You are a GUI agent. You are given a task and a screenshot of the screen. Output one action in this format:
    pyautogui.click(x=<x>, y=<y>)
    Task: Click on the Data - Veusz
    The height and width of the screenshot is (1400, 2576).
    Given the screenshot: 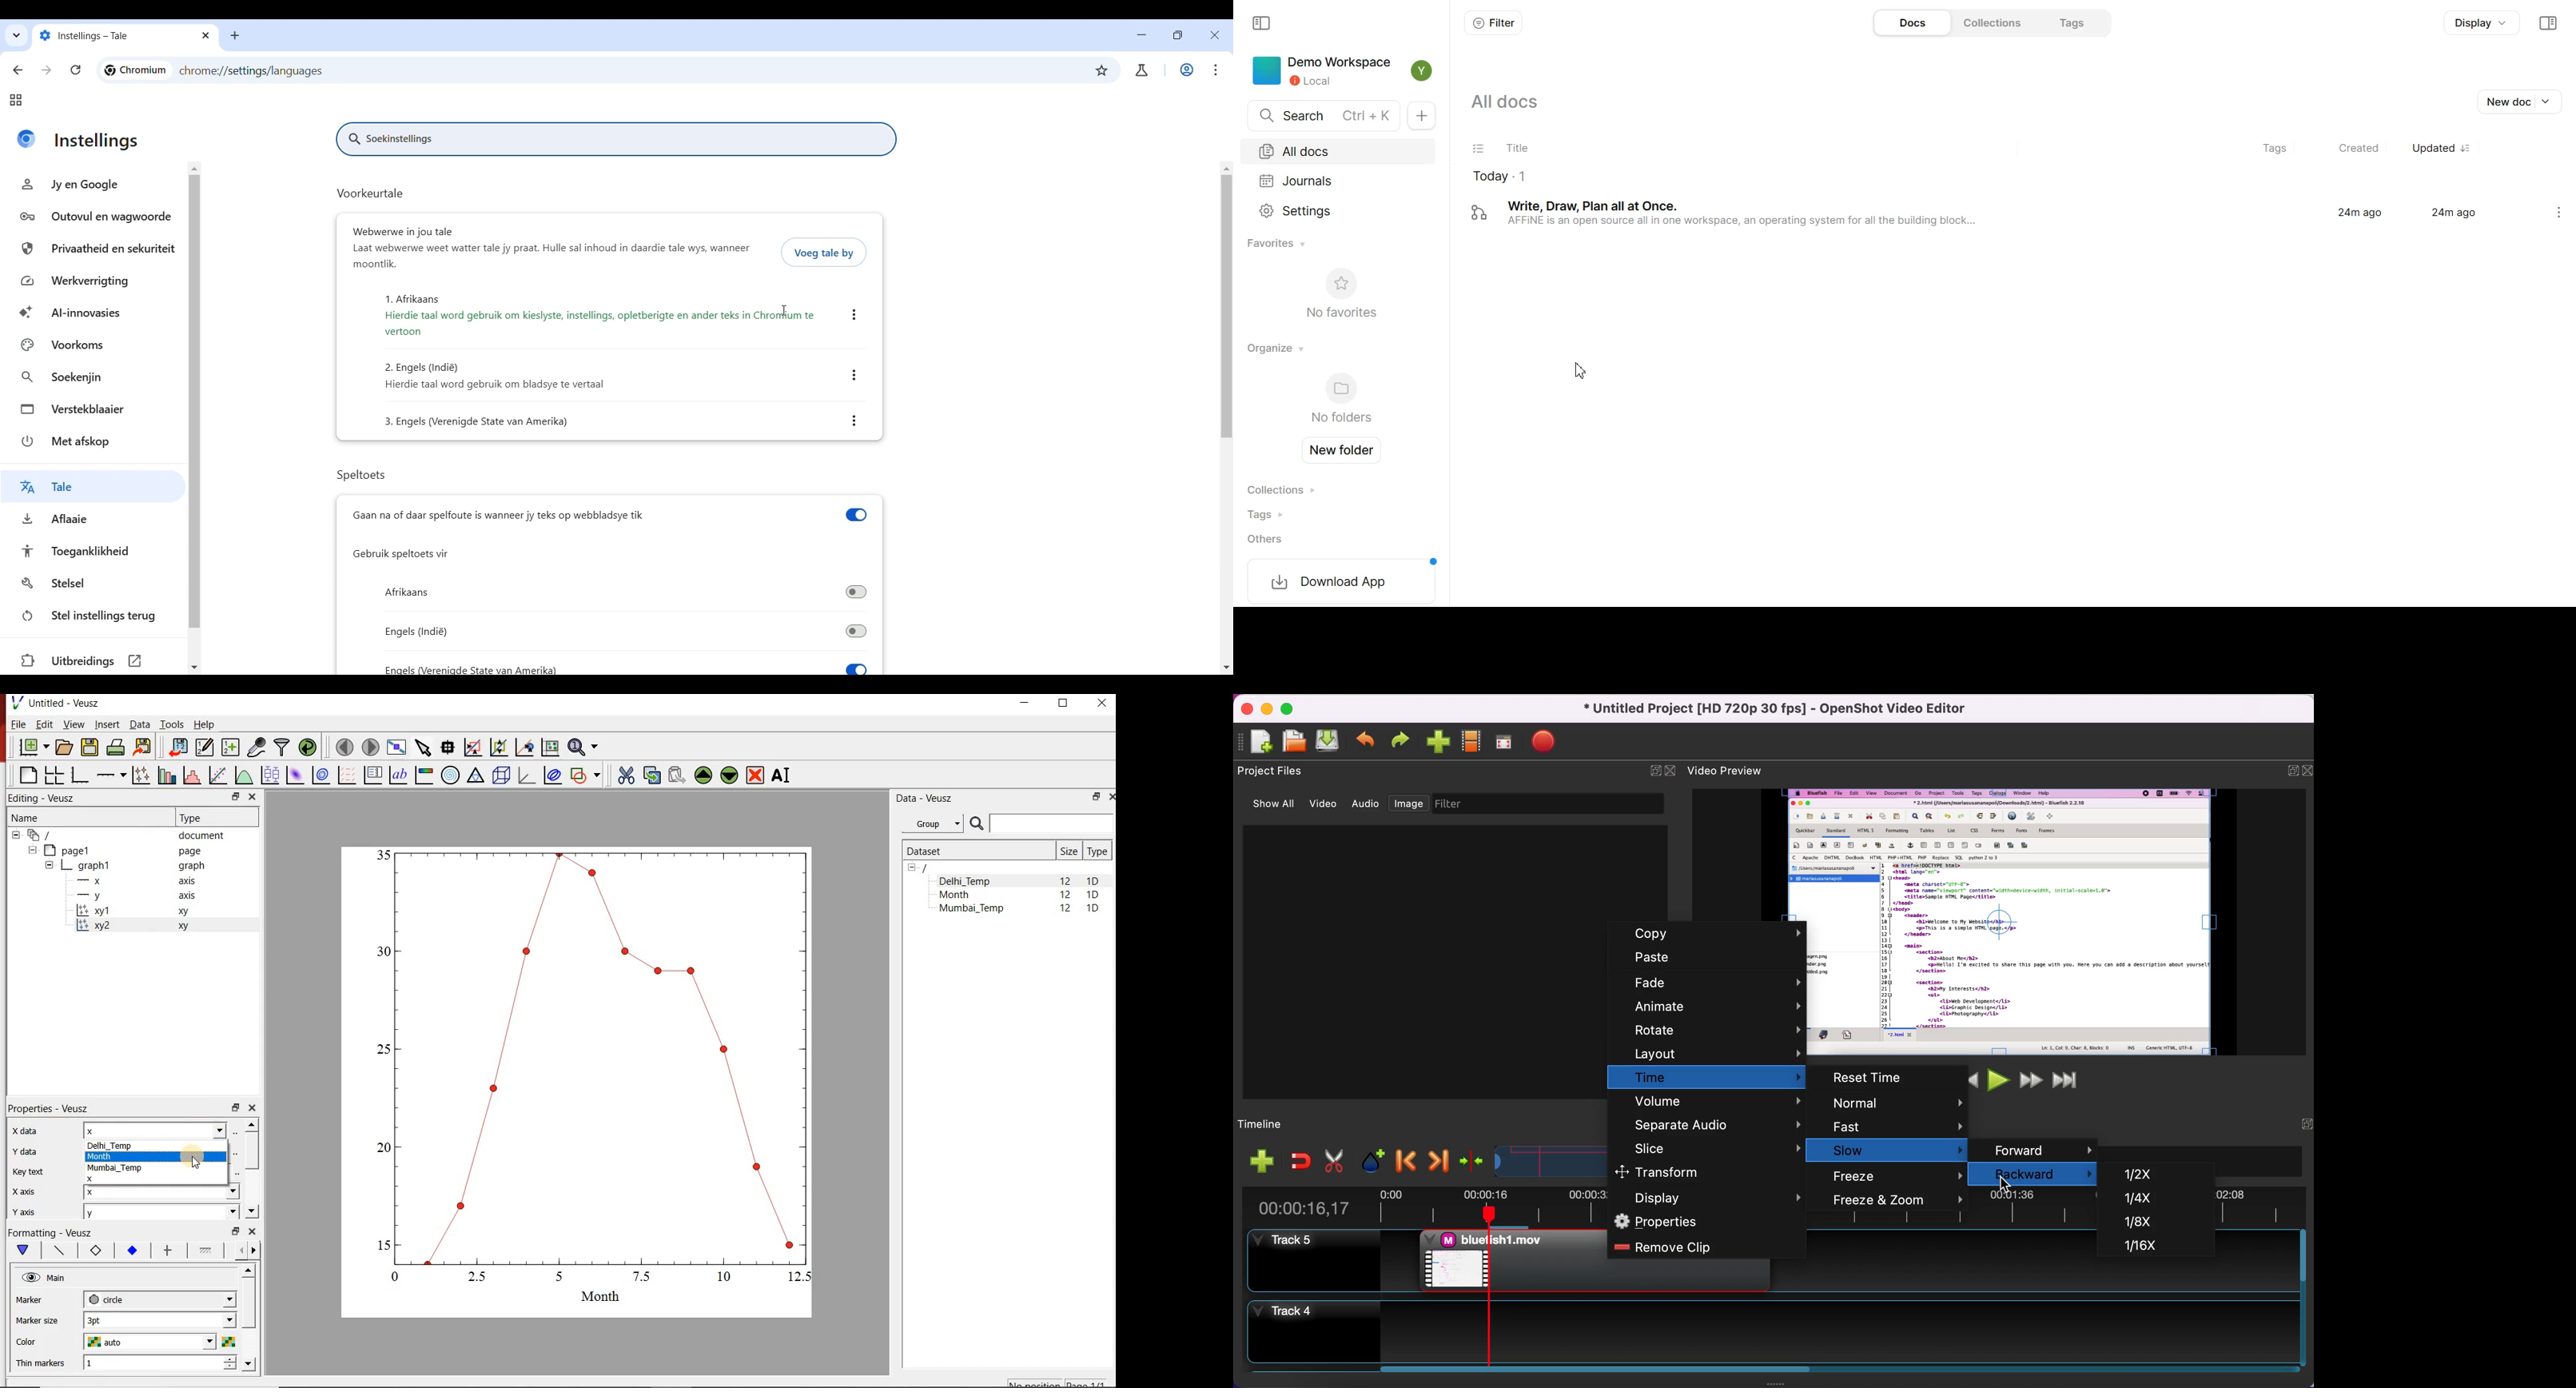 What is the action you would take?
    pyautogui.click(x=927, y=798)
    